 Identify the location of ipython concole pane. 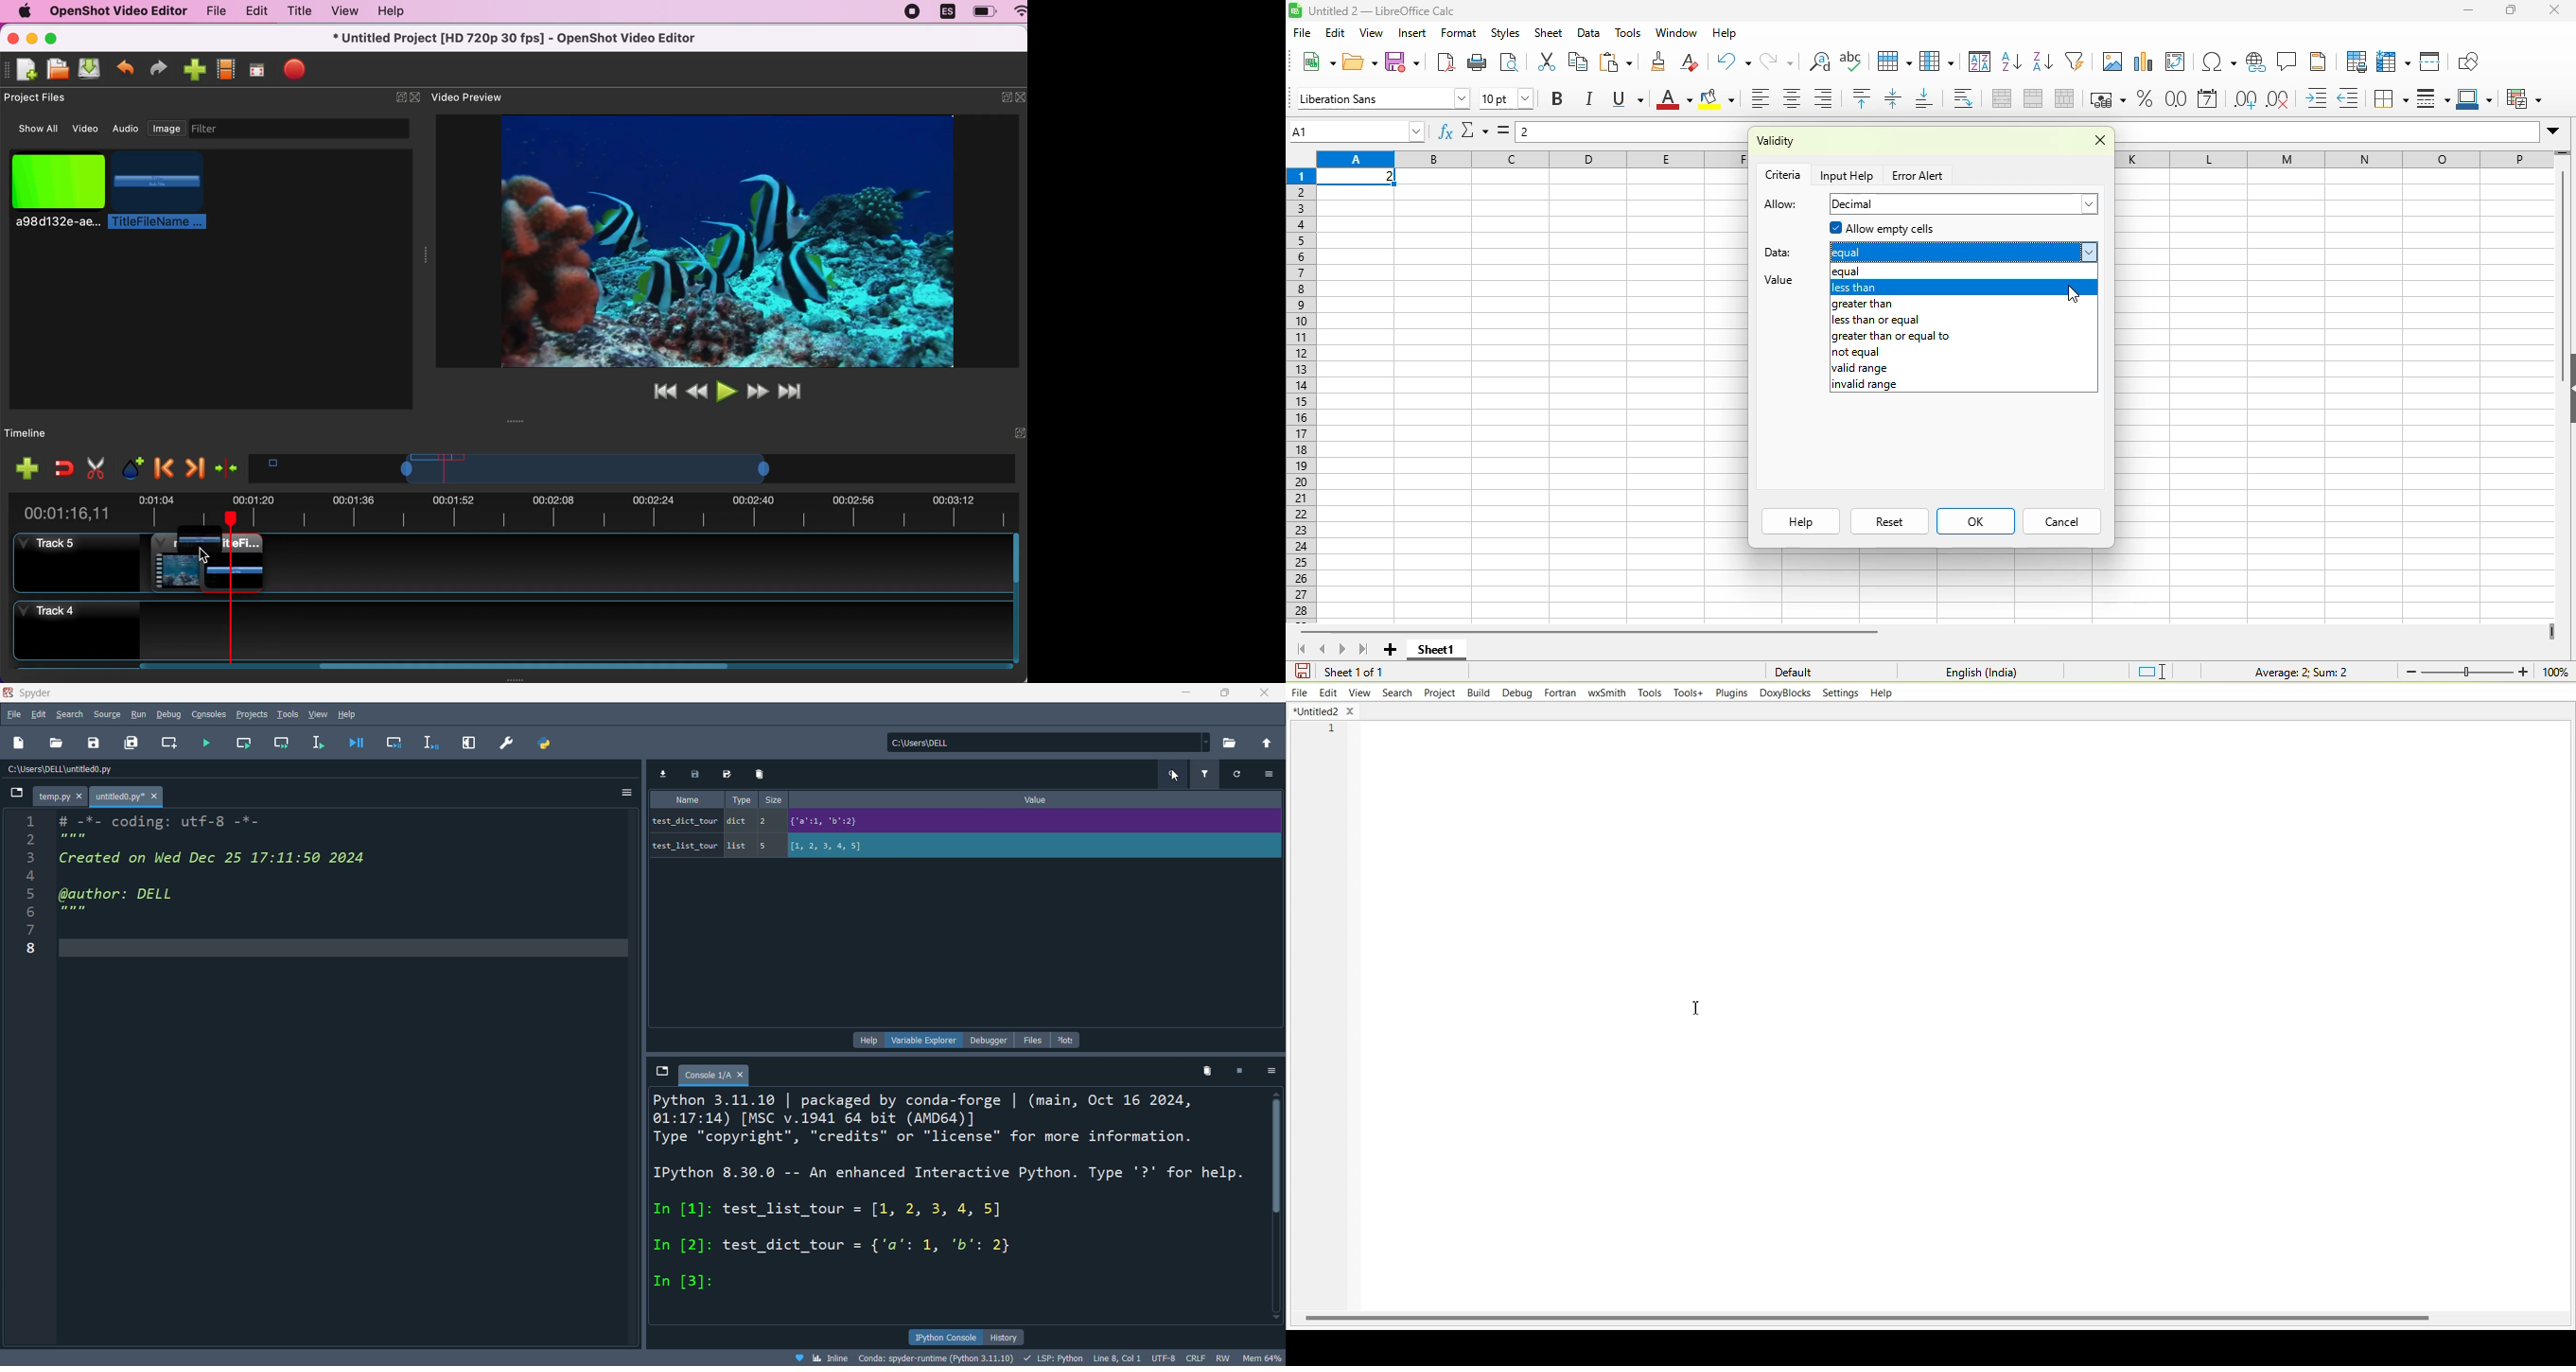
(950, 1207).